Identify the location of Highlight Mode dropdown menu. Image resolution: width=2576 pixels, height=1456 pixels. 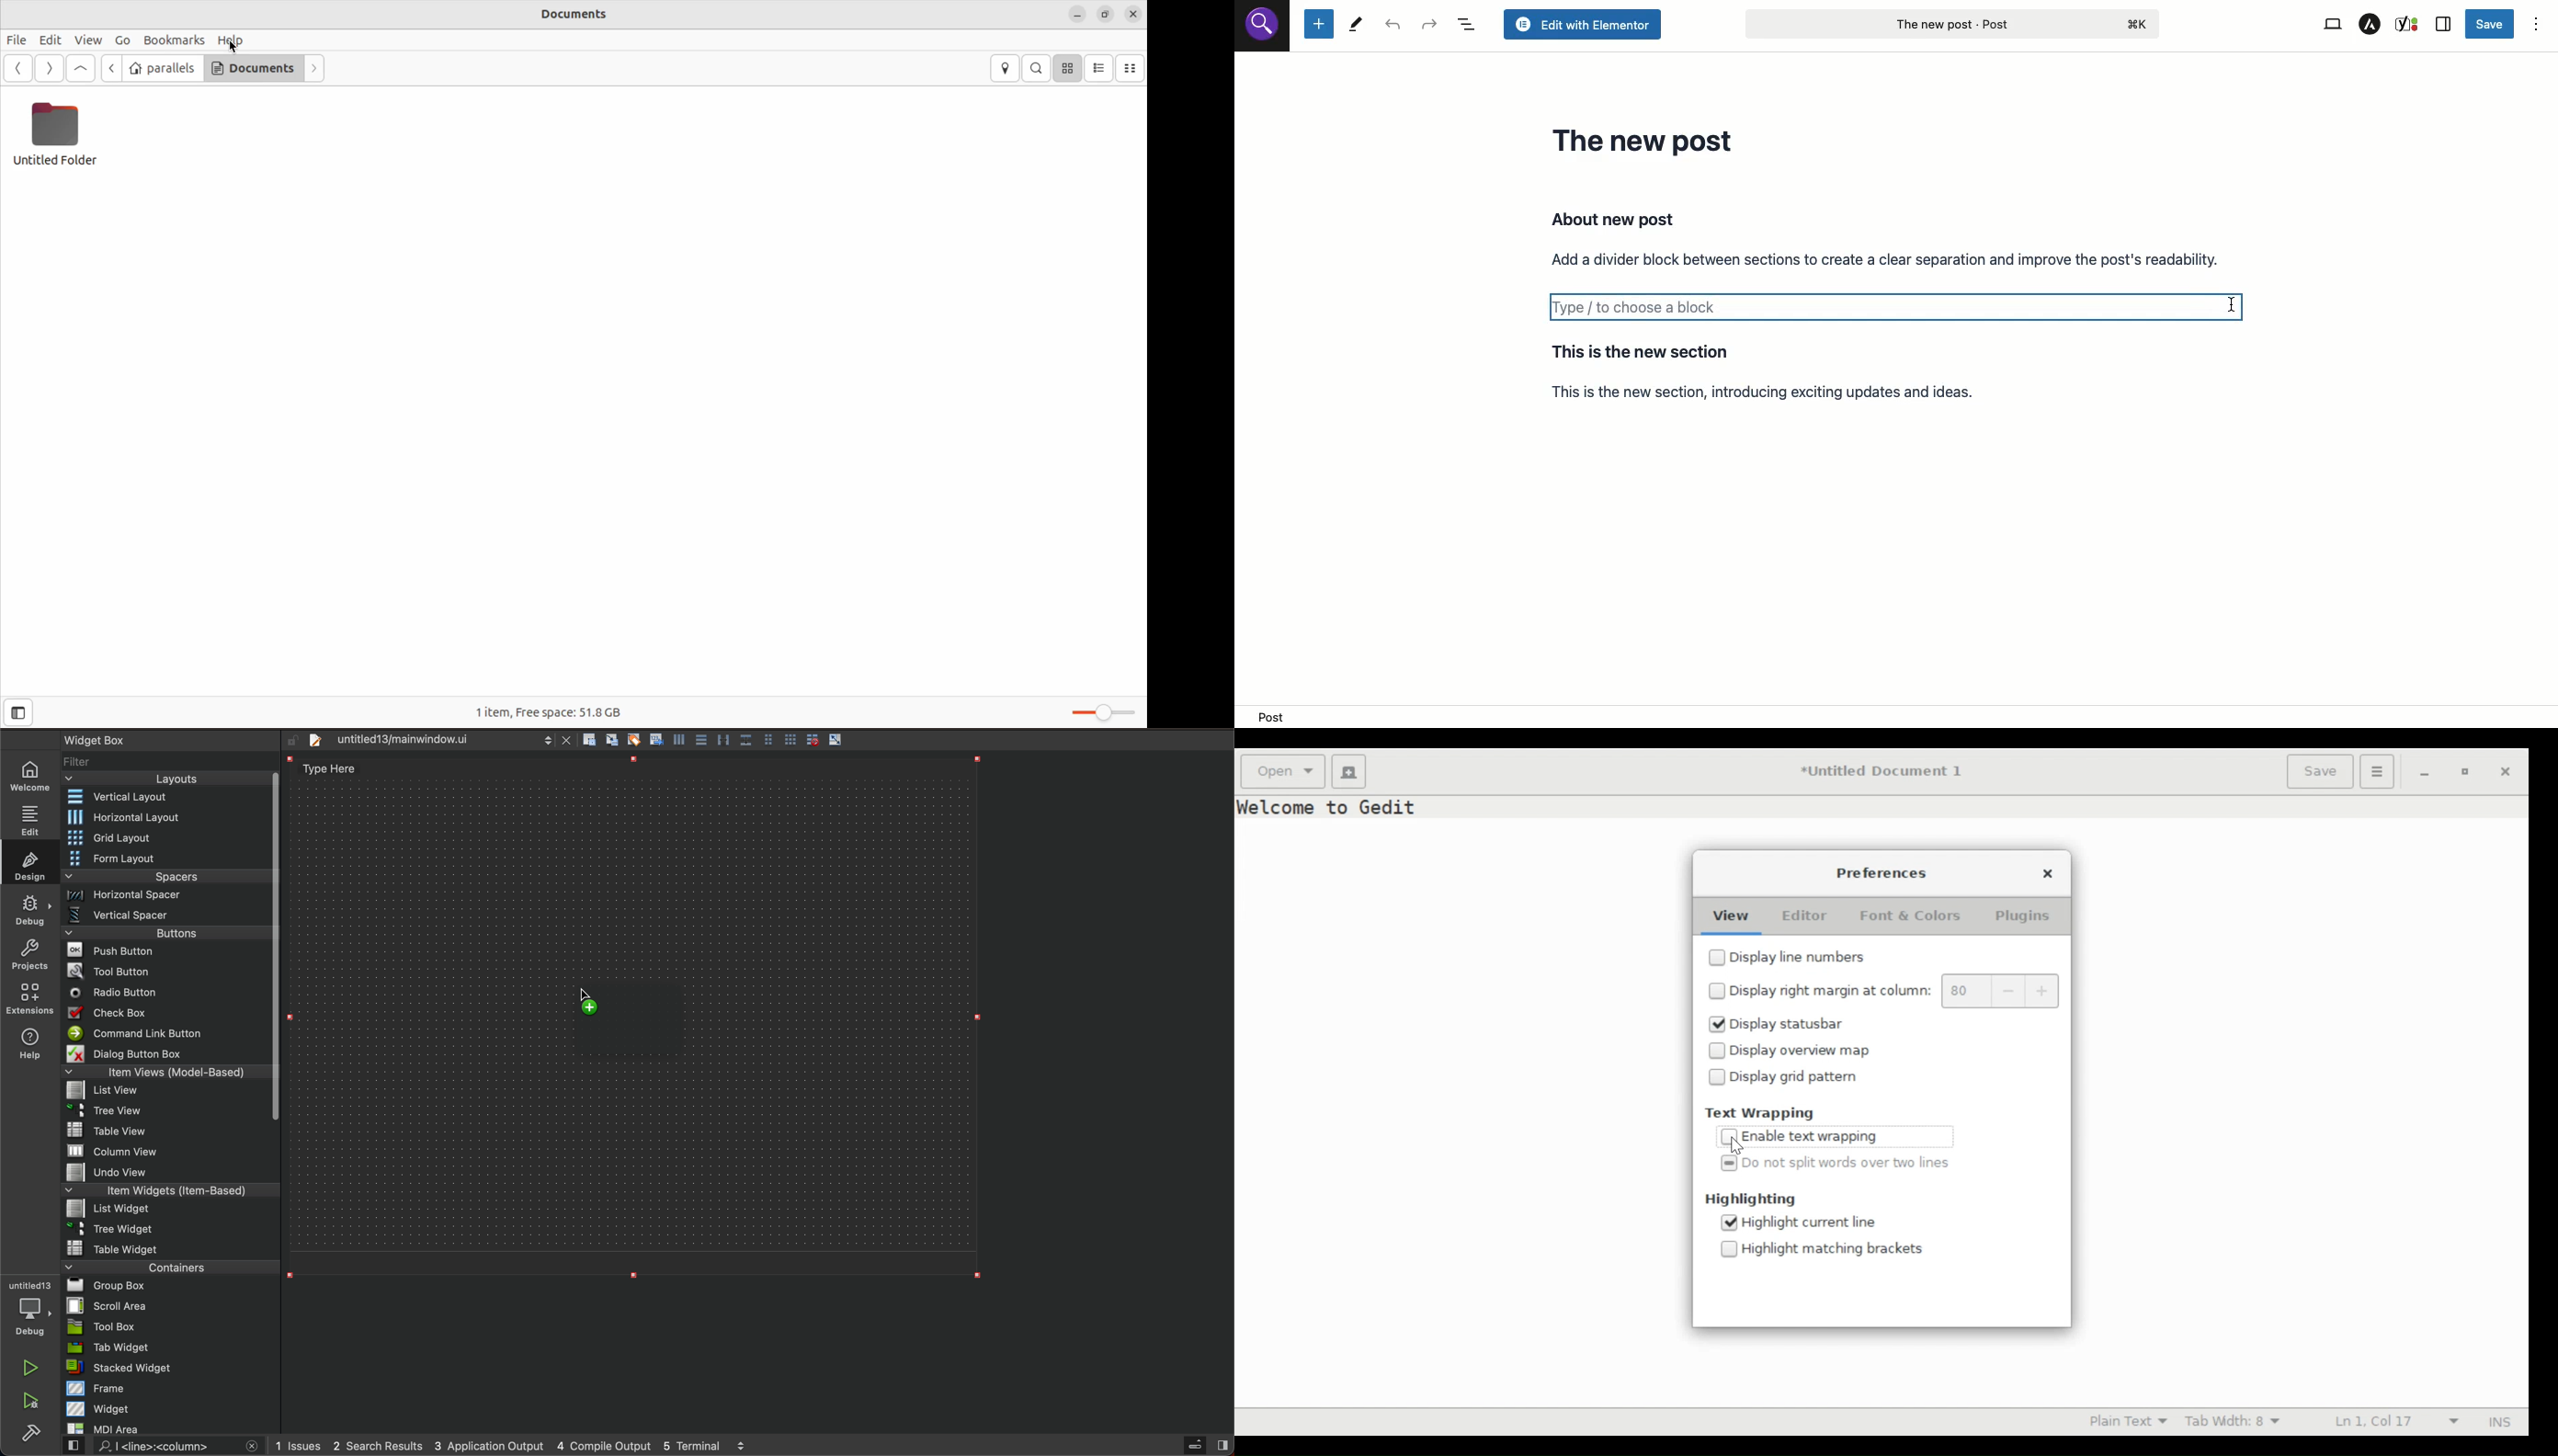
(2135, 1422).